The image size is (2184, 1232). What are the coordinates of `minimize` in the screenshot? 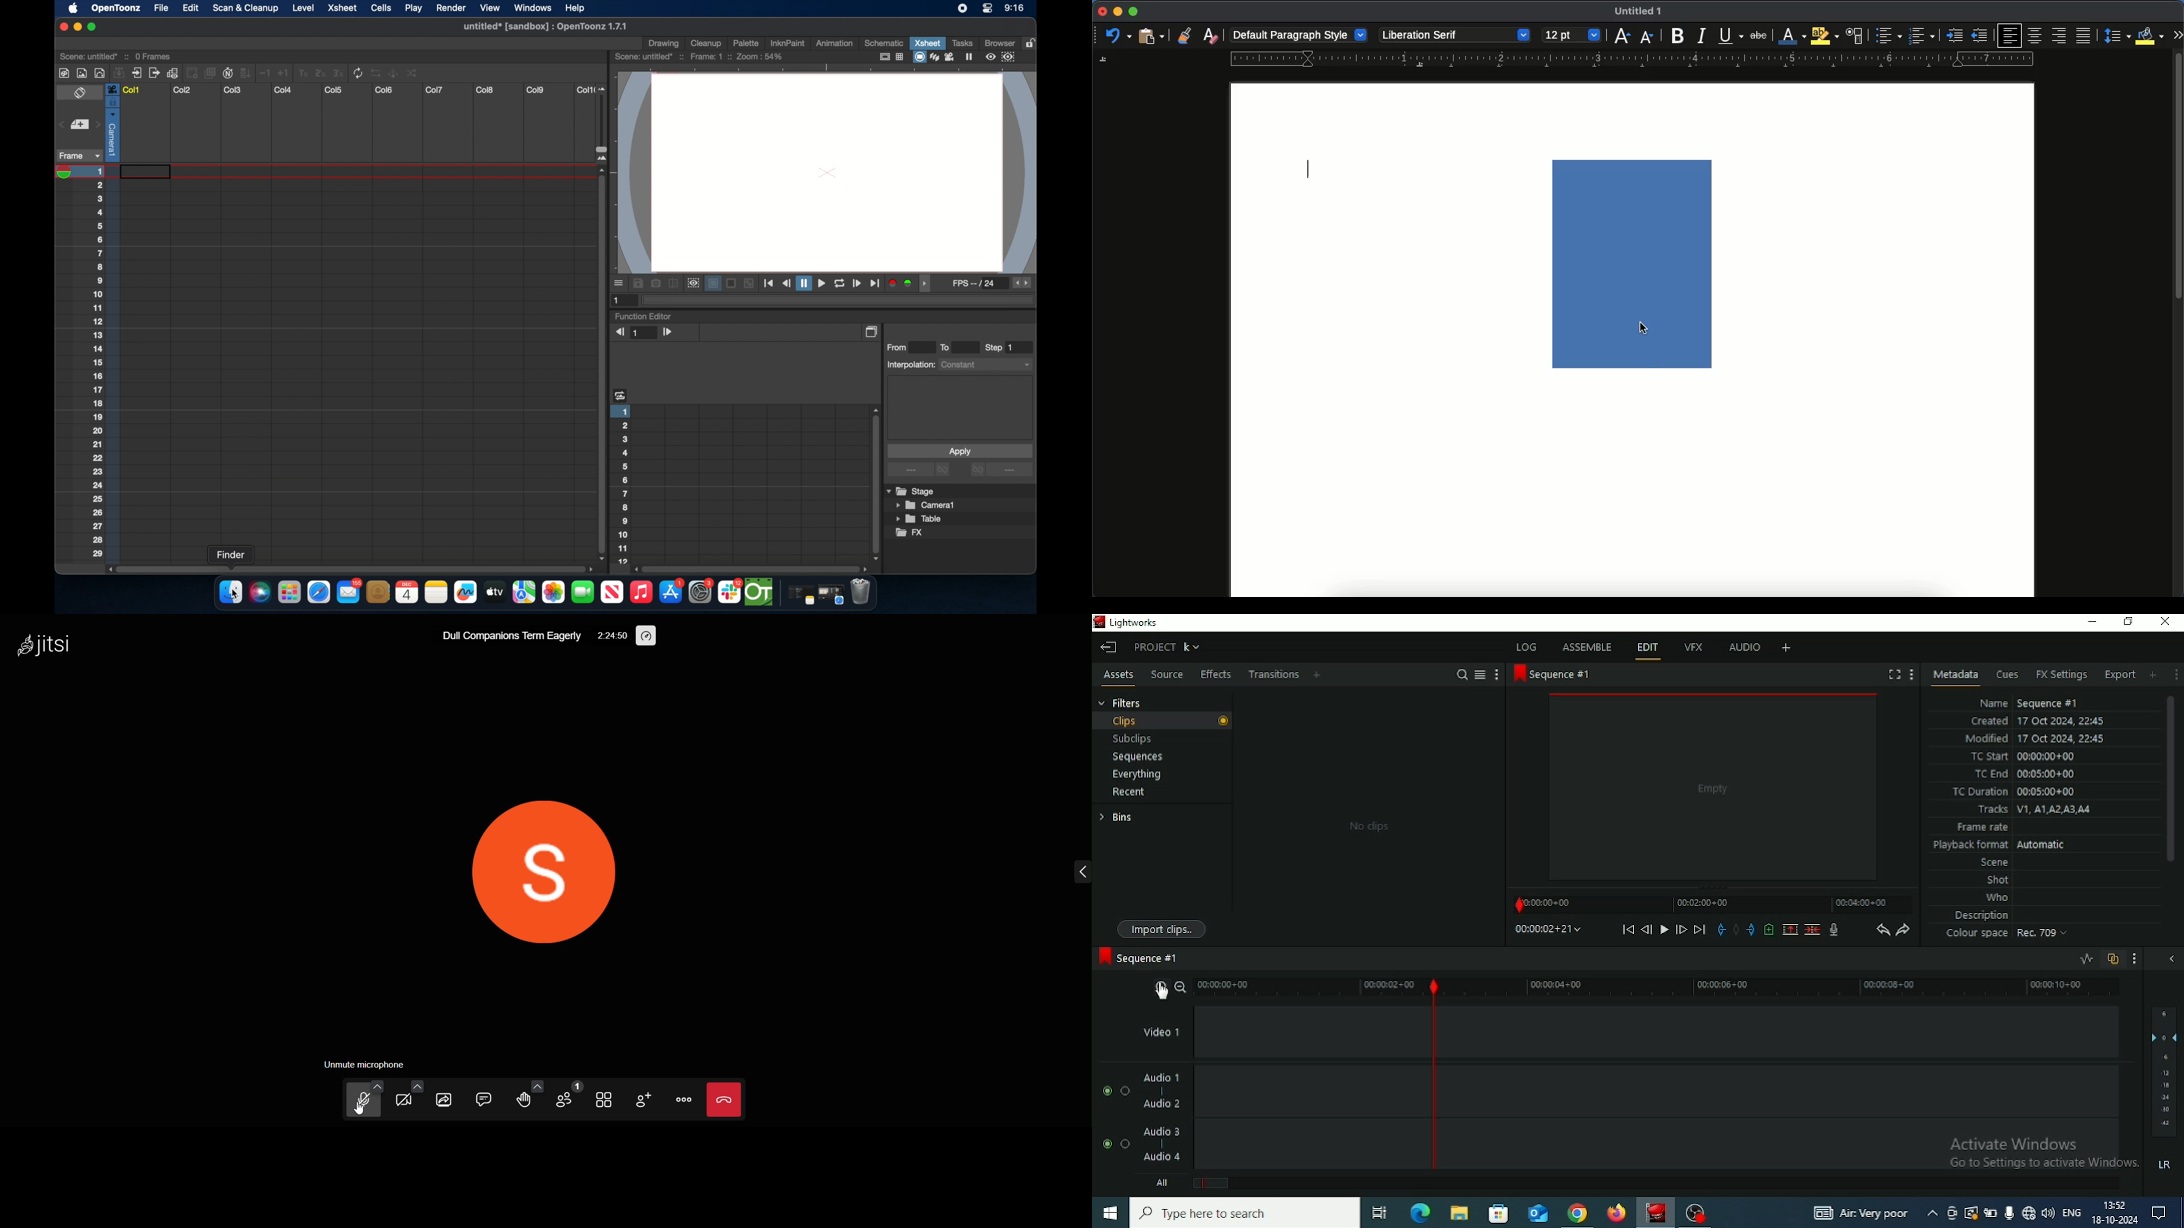 It's located at (1116, 11).